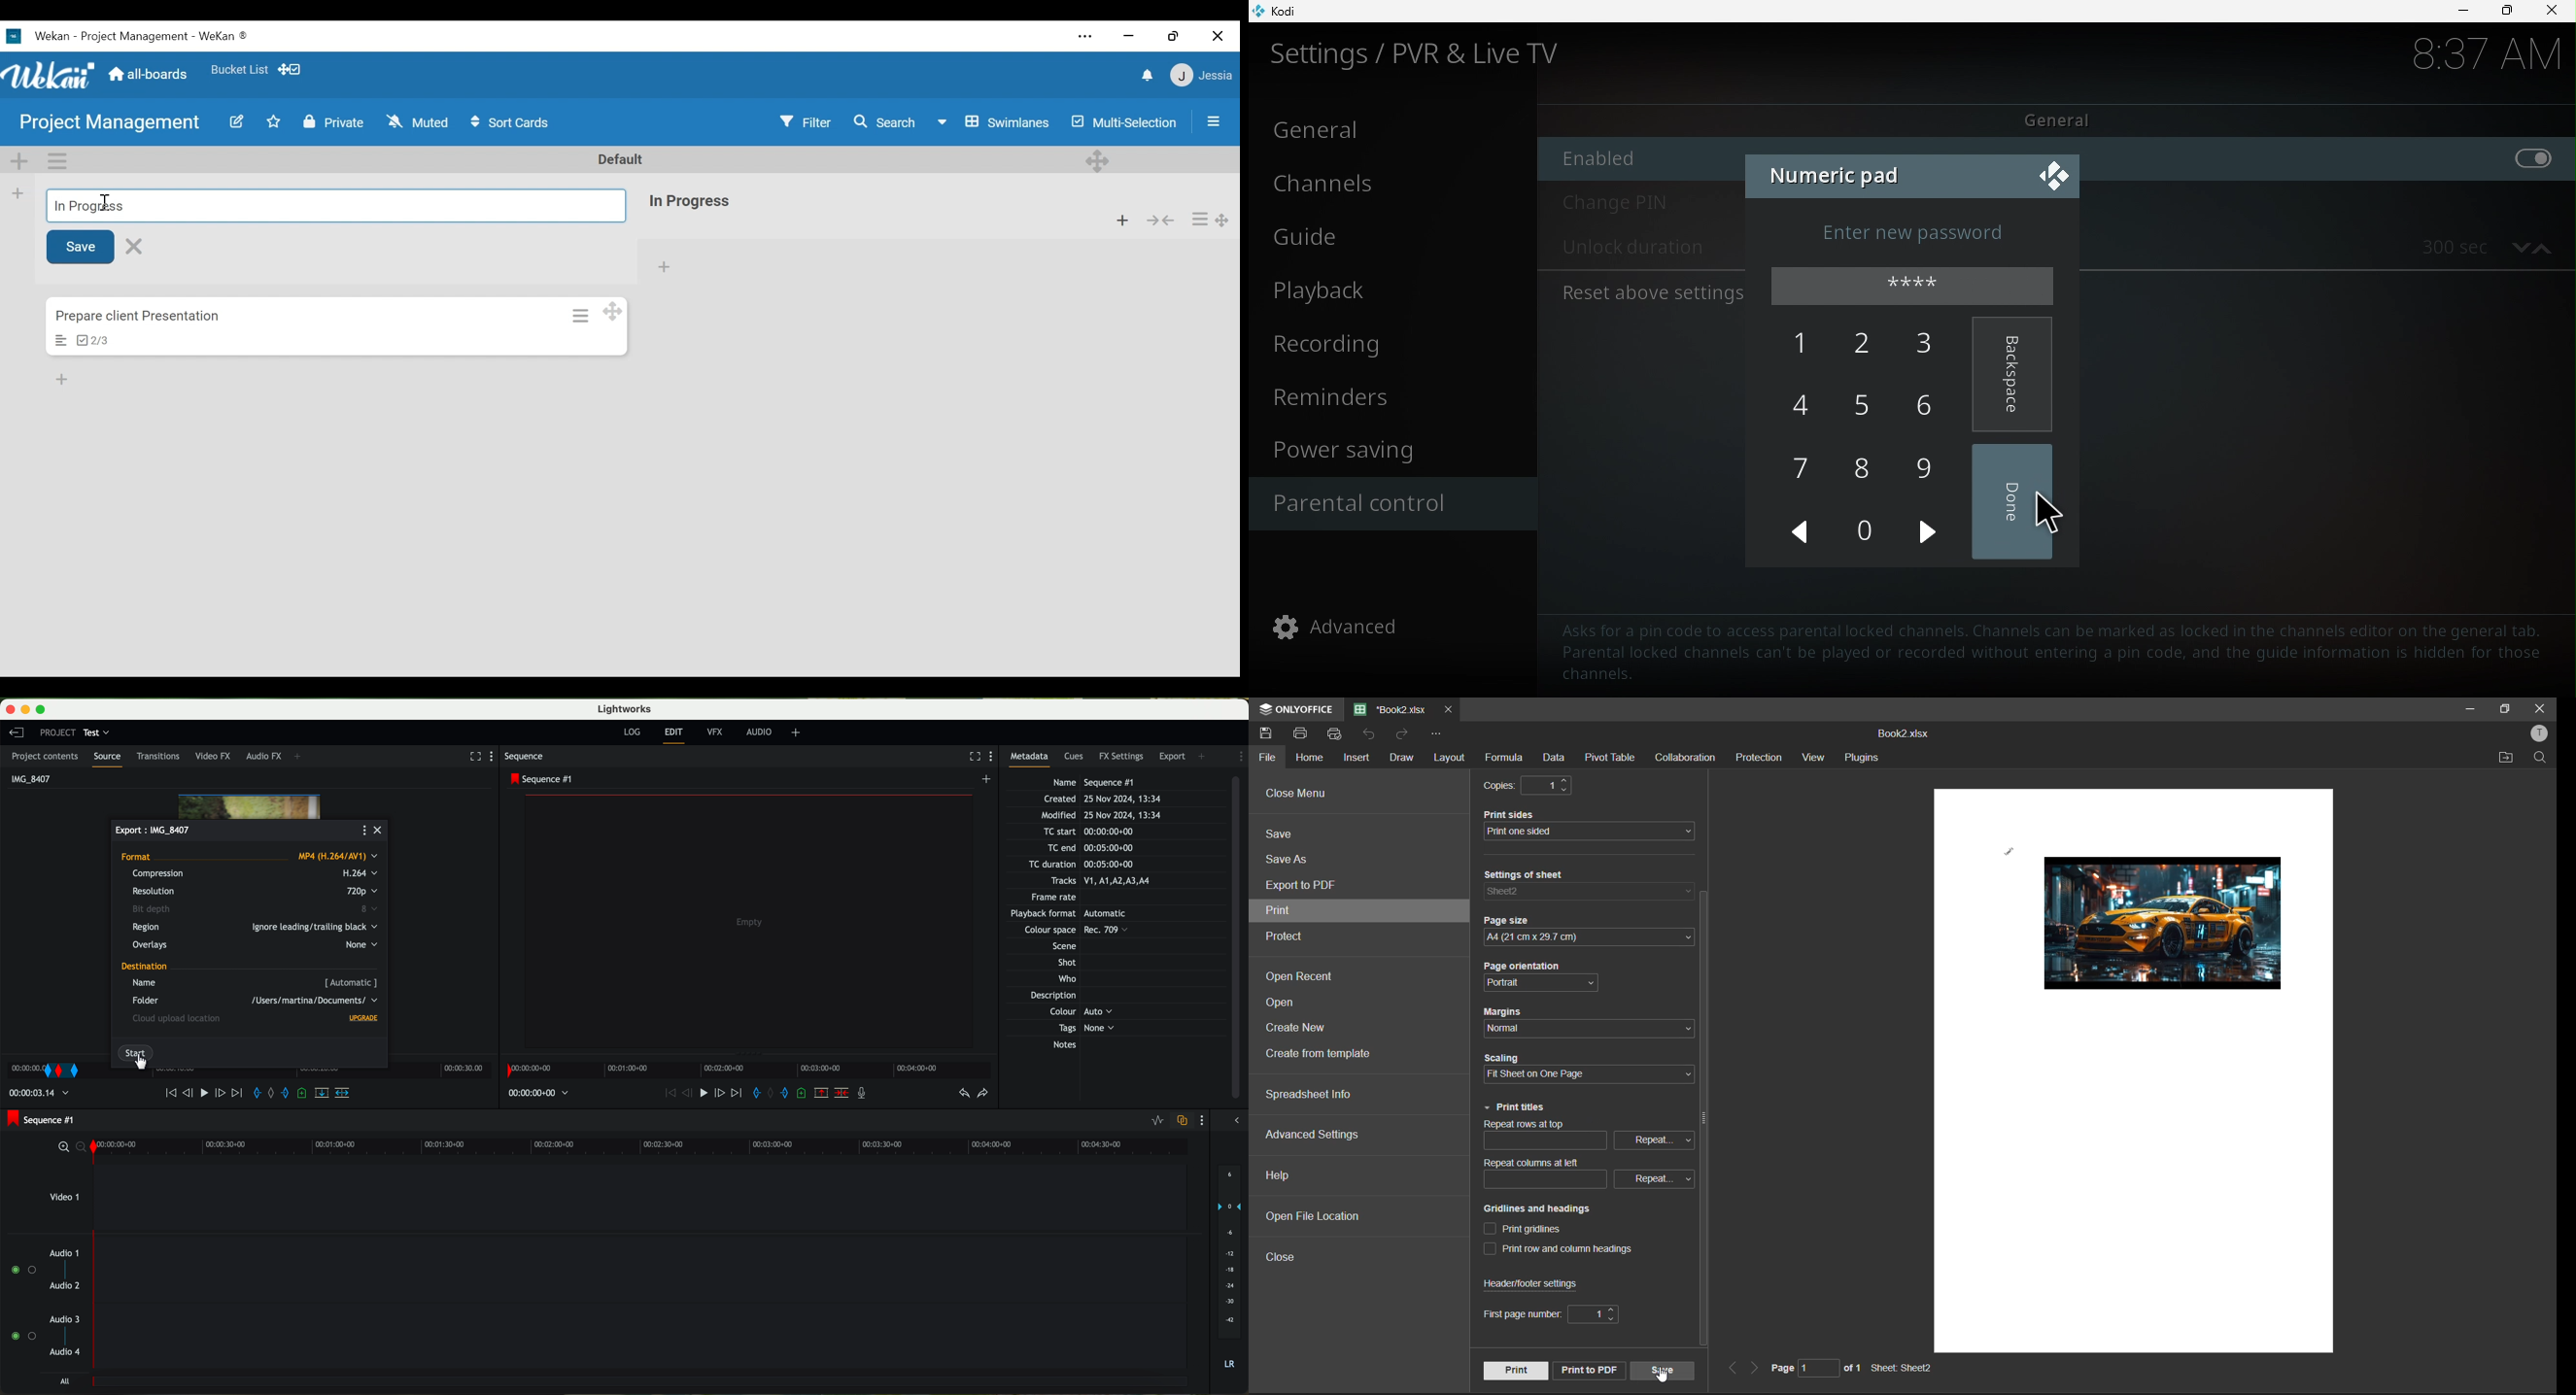 The height and width of the screenshot is (1400, 2576). What do you see at coordinates (1390, 130) in the screenshot?
I see `General` at bounding box center [1390, 130].